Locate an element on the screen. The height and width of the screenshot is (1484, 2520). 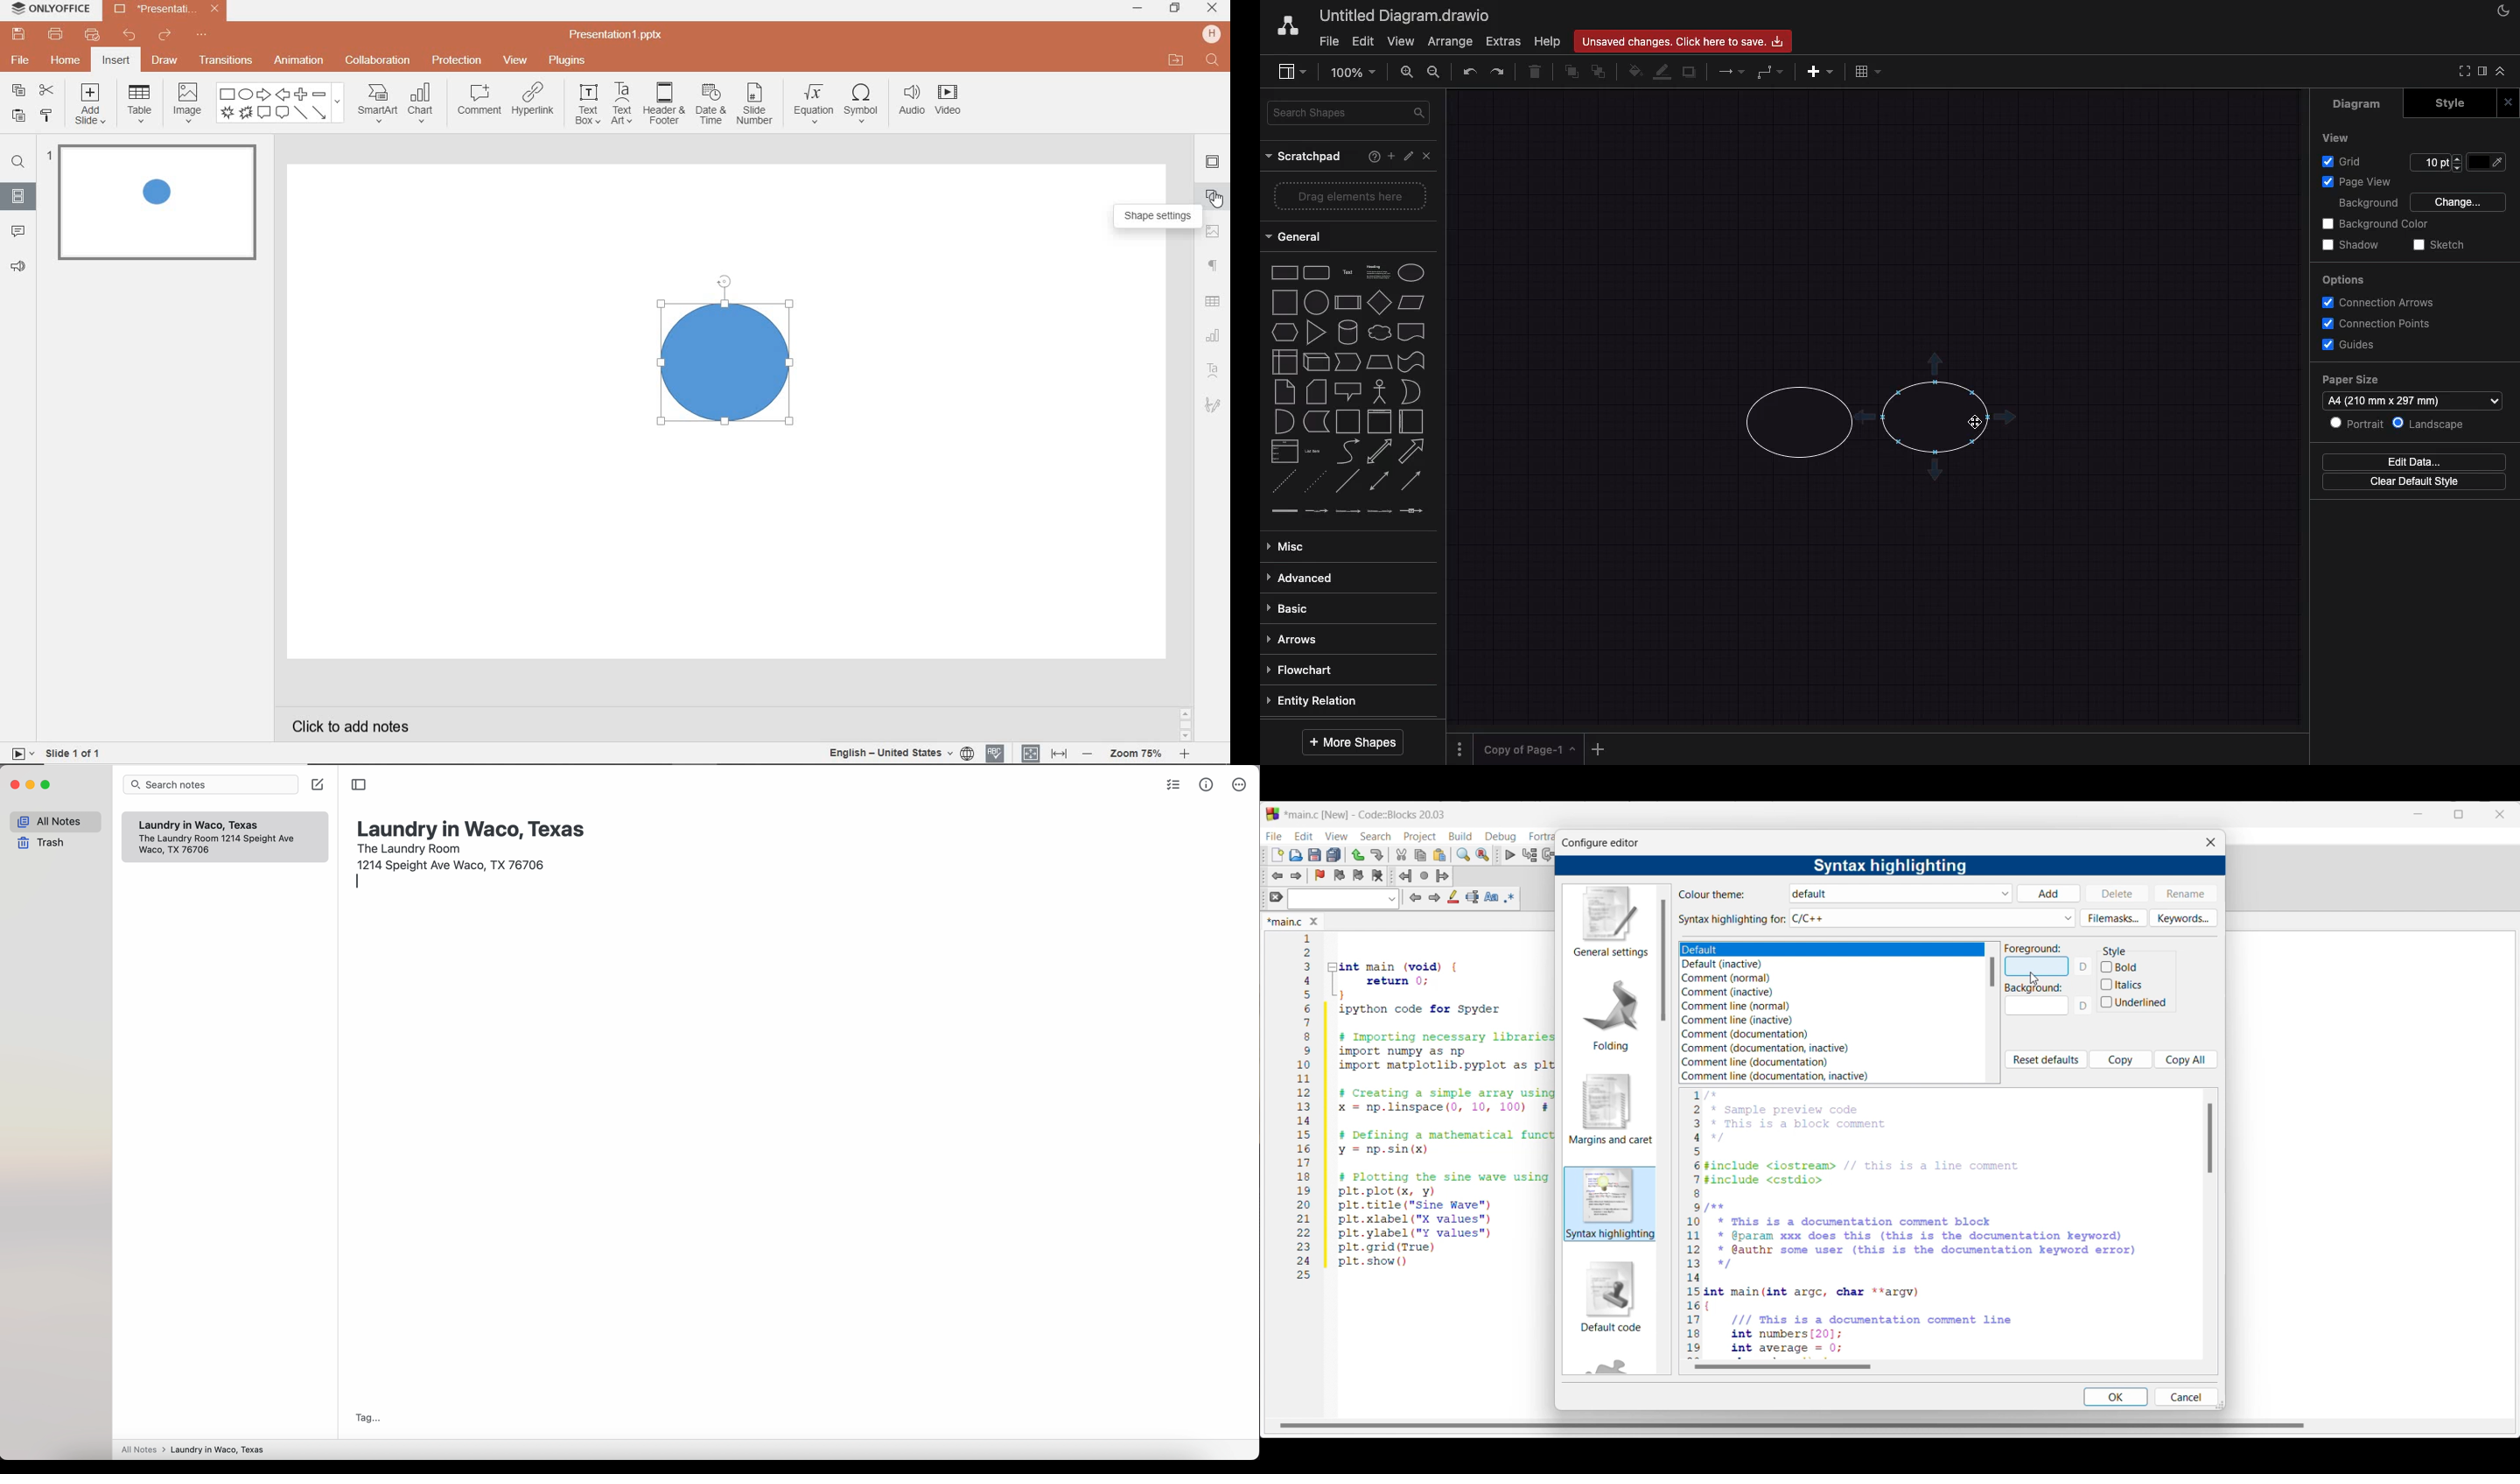
shadow is located at coordinates (2352, 244).